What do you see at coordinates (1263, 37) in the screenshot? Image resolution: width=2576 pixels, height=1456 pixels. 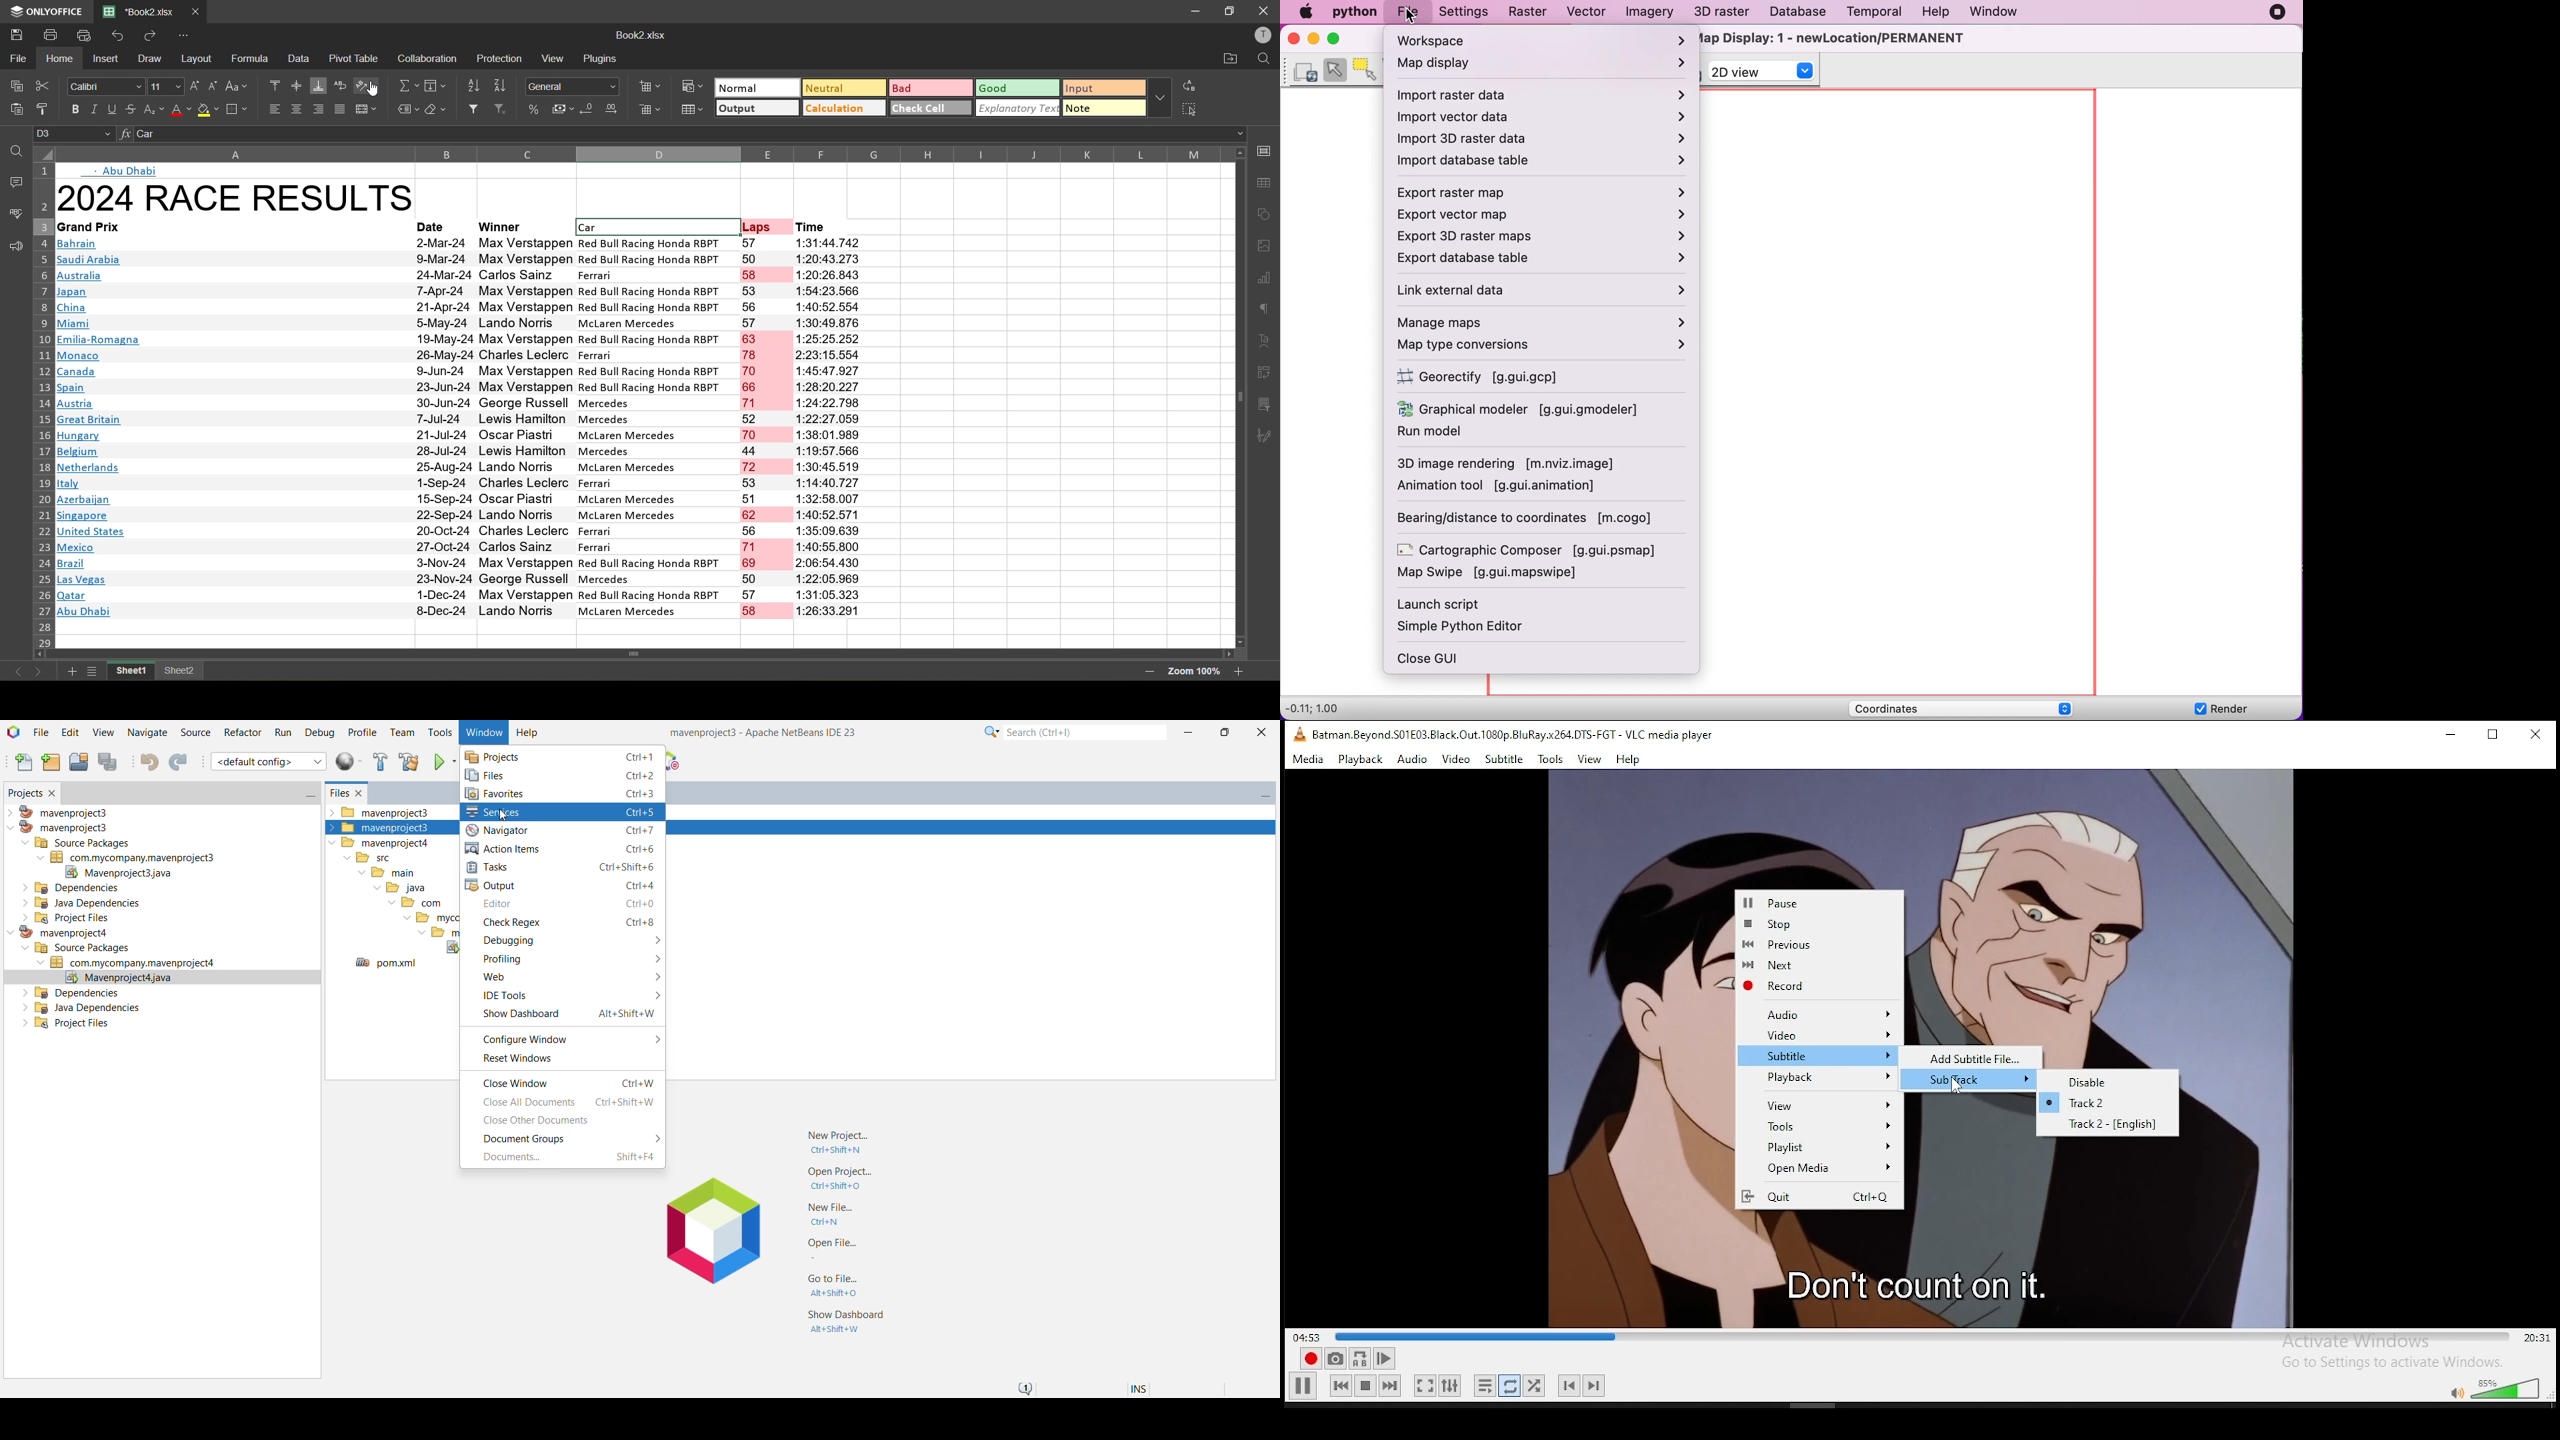 I see `profile` at bounding box center [1263, 37].